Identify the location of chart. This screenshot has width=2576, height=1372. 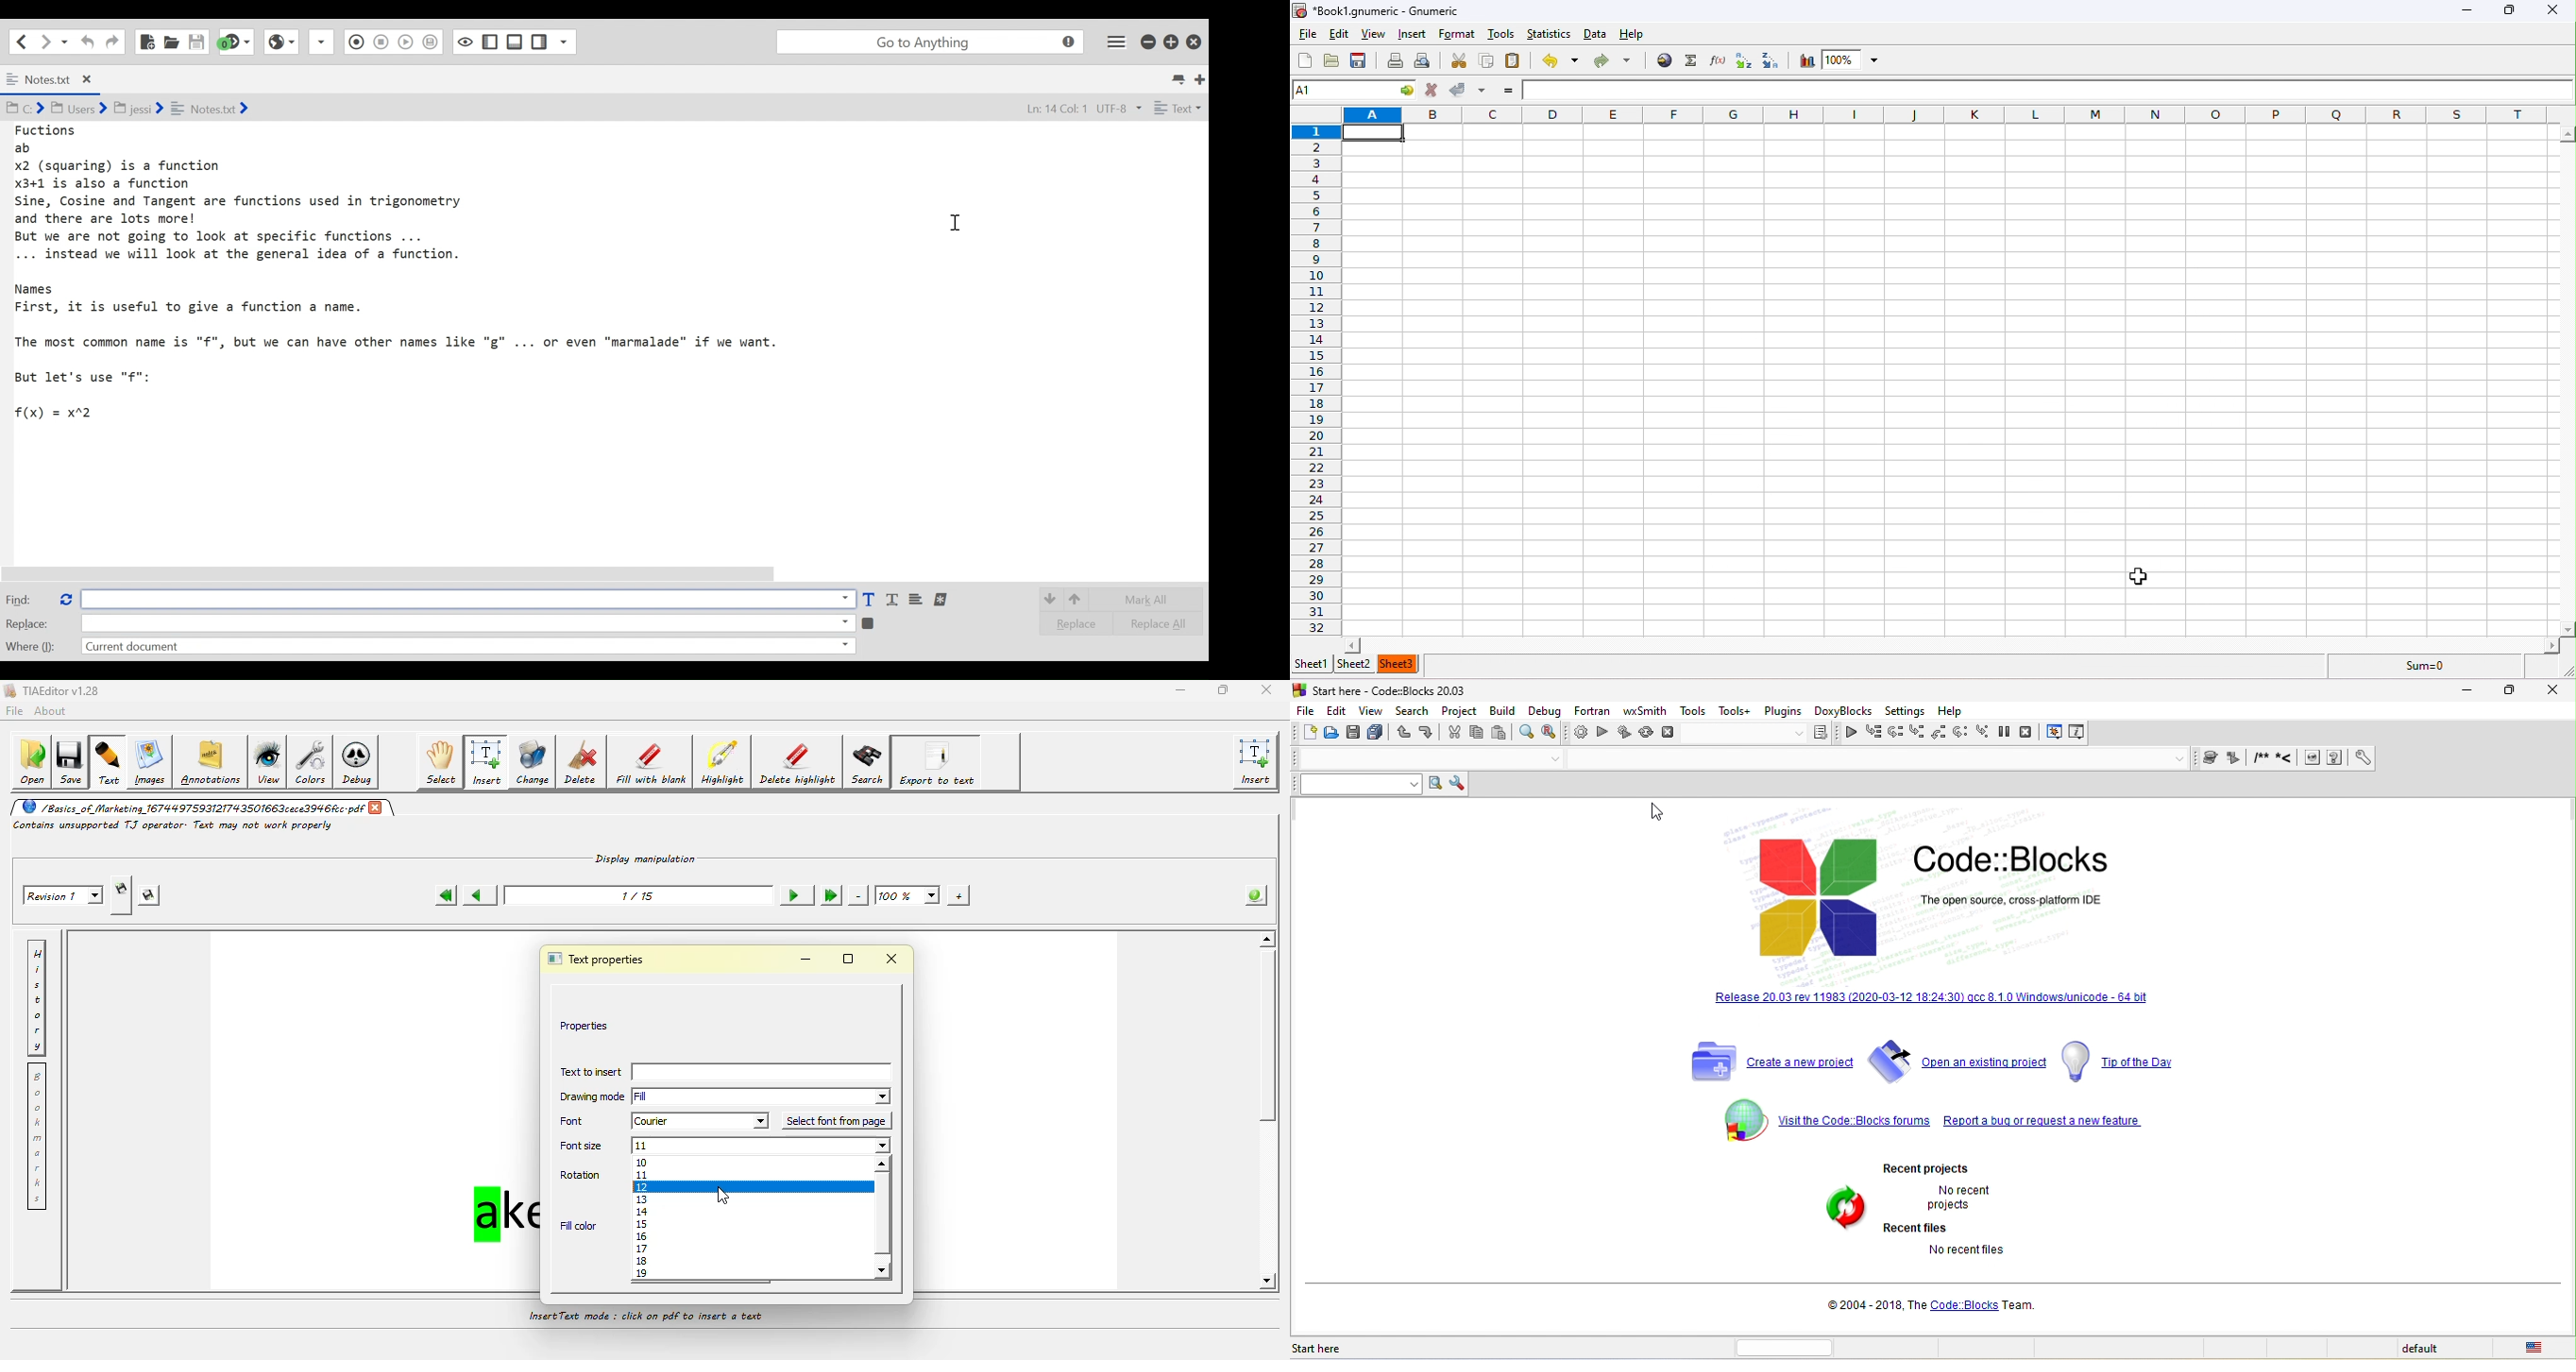
(1805, 59).